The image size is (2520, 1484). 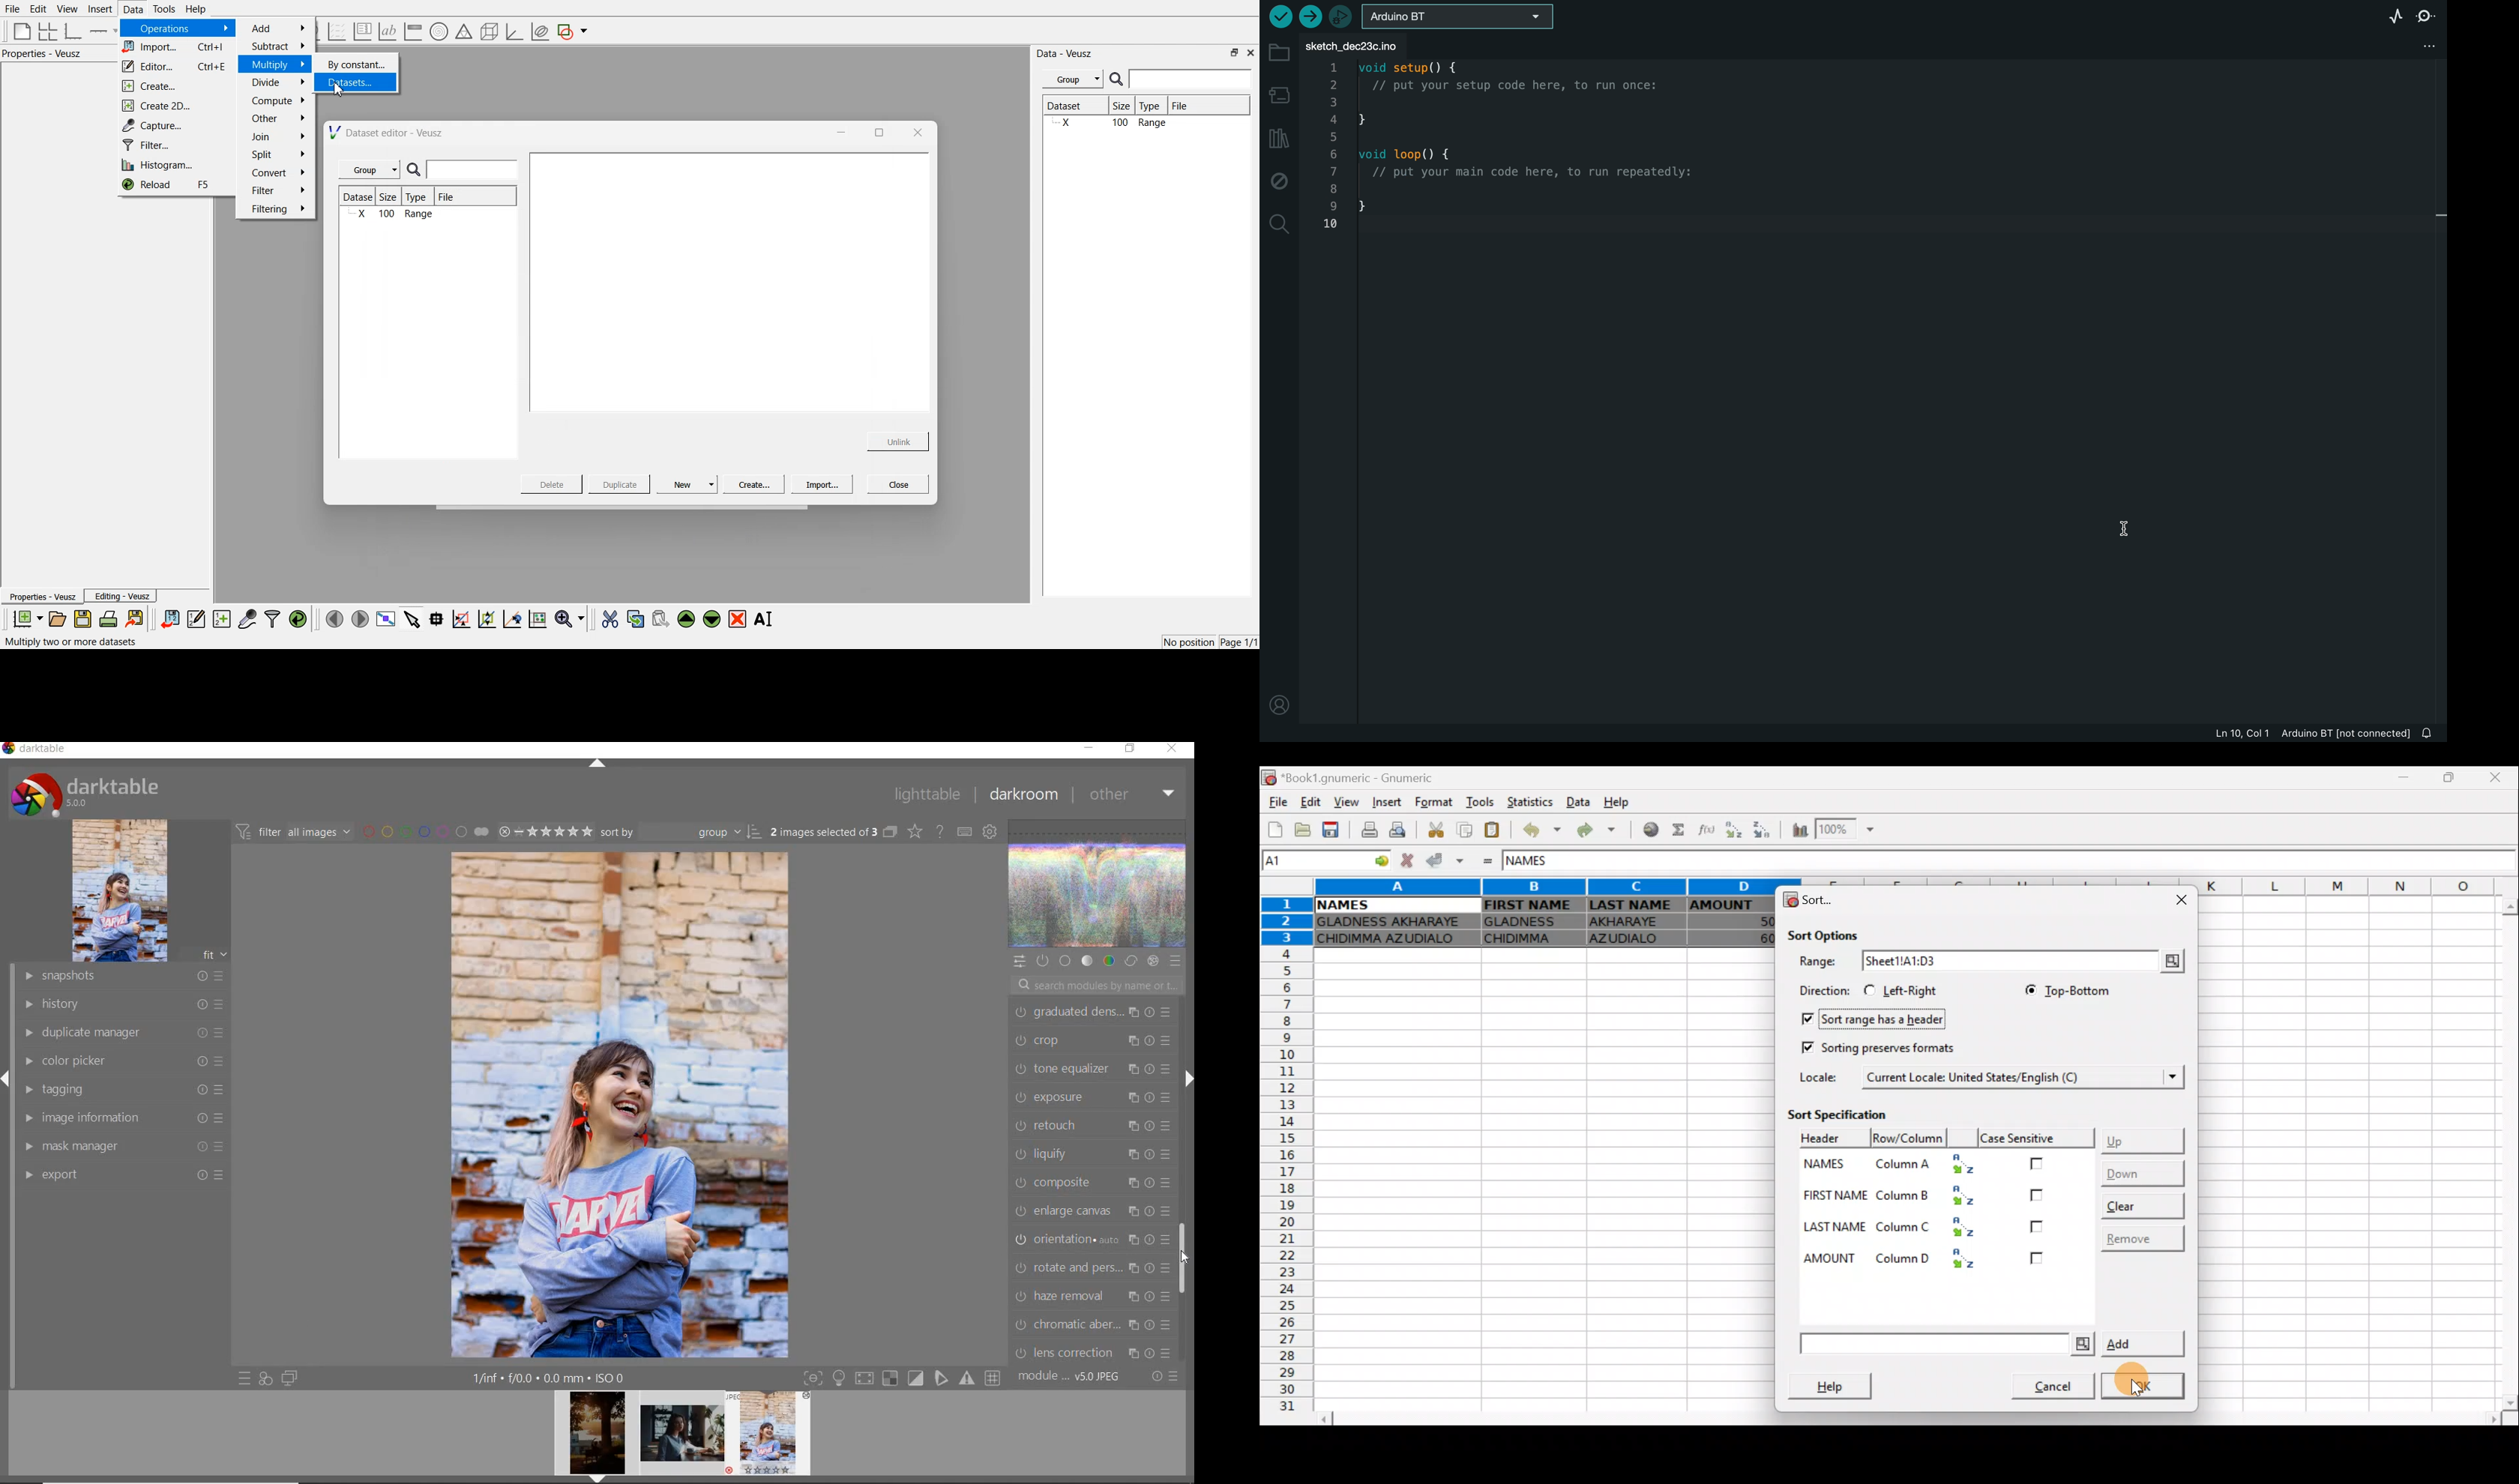 What do you see at coordinates (1393, 922) in the screenshot?
I see `GLADNESS AKHARAYE` at bounding box center [1393, 922].